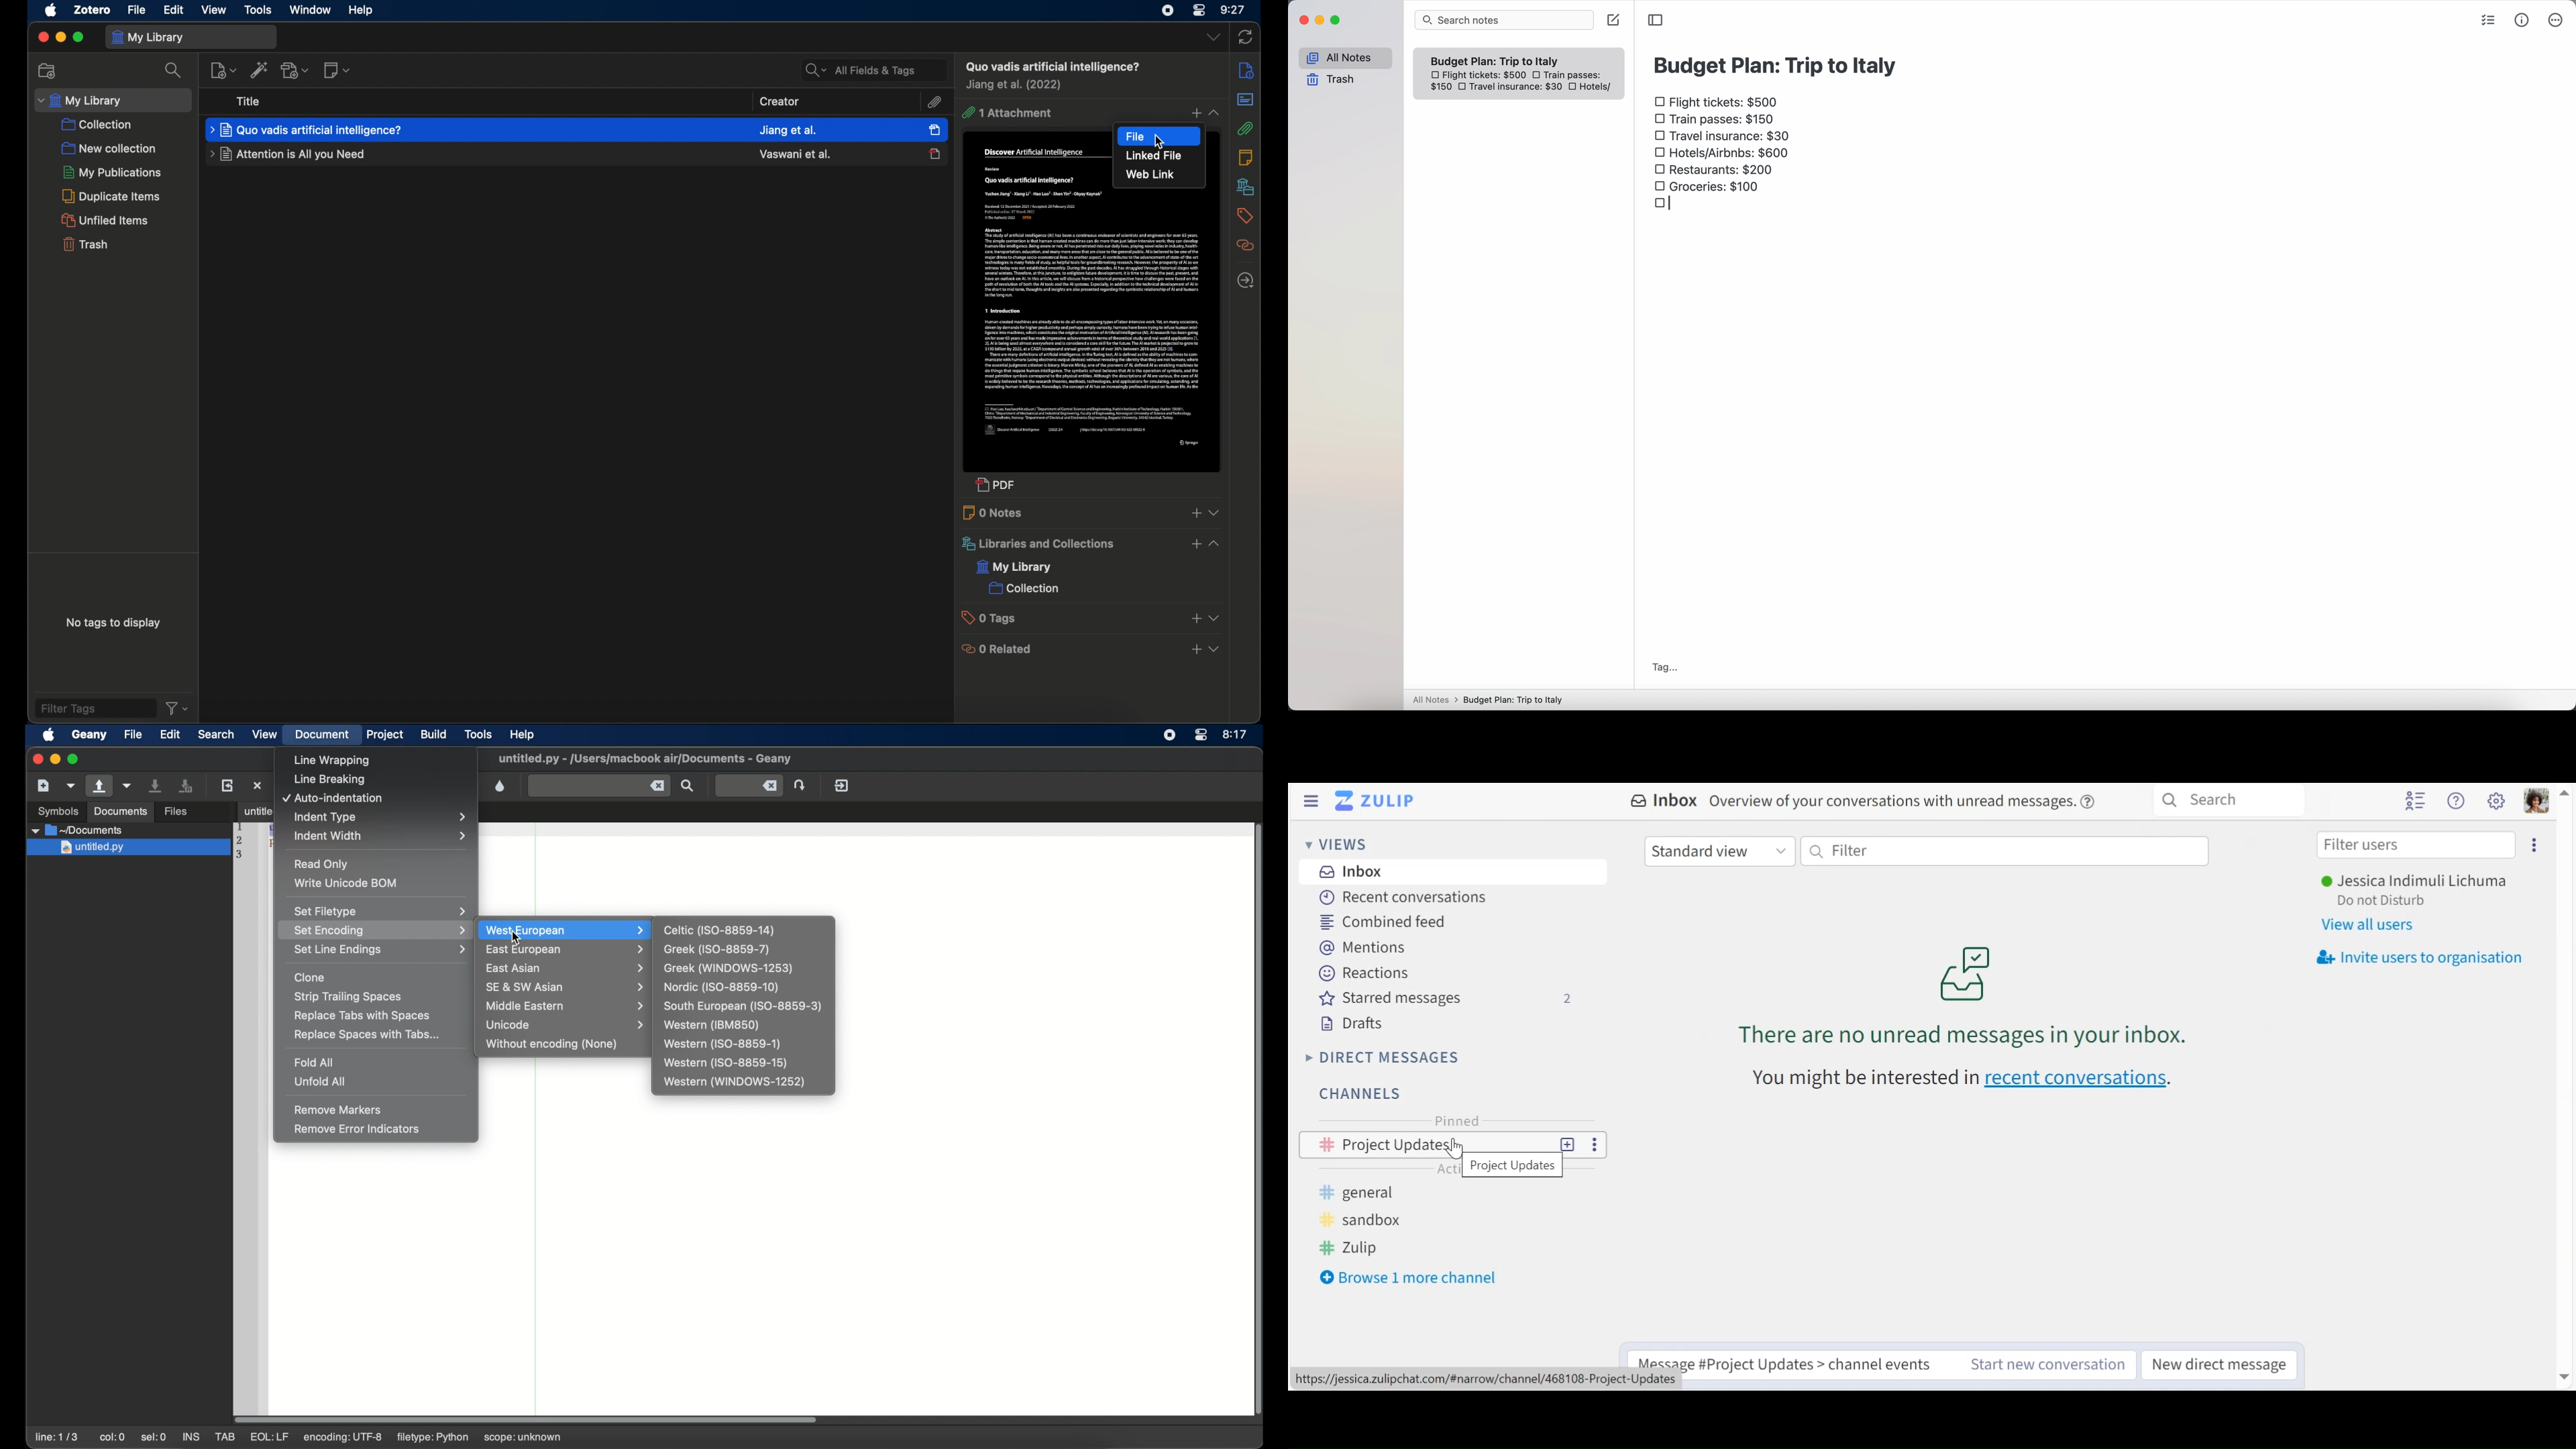 This screenshot has width=2576, height=1456. What do you see at coordinates (250, 101) in the screenshot?
I see `title` at bounding box center [250, 101].